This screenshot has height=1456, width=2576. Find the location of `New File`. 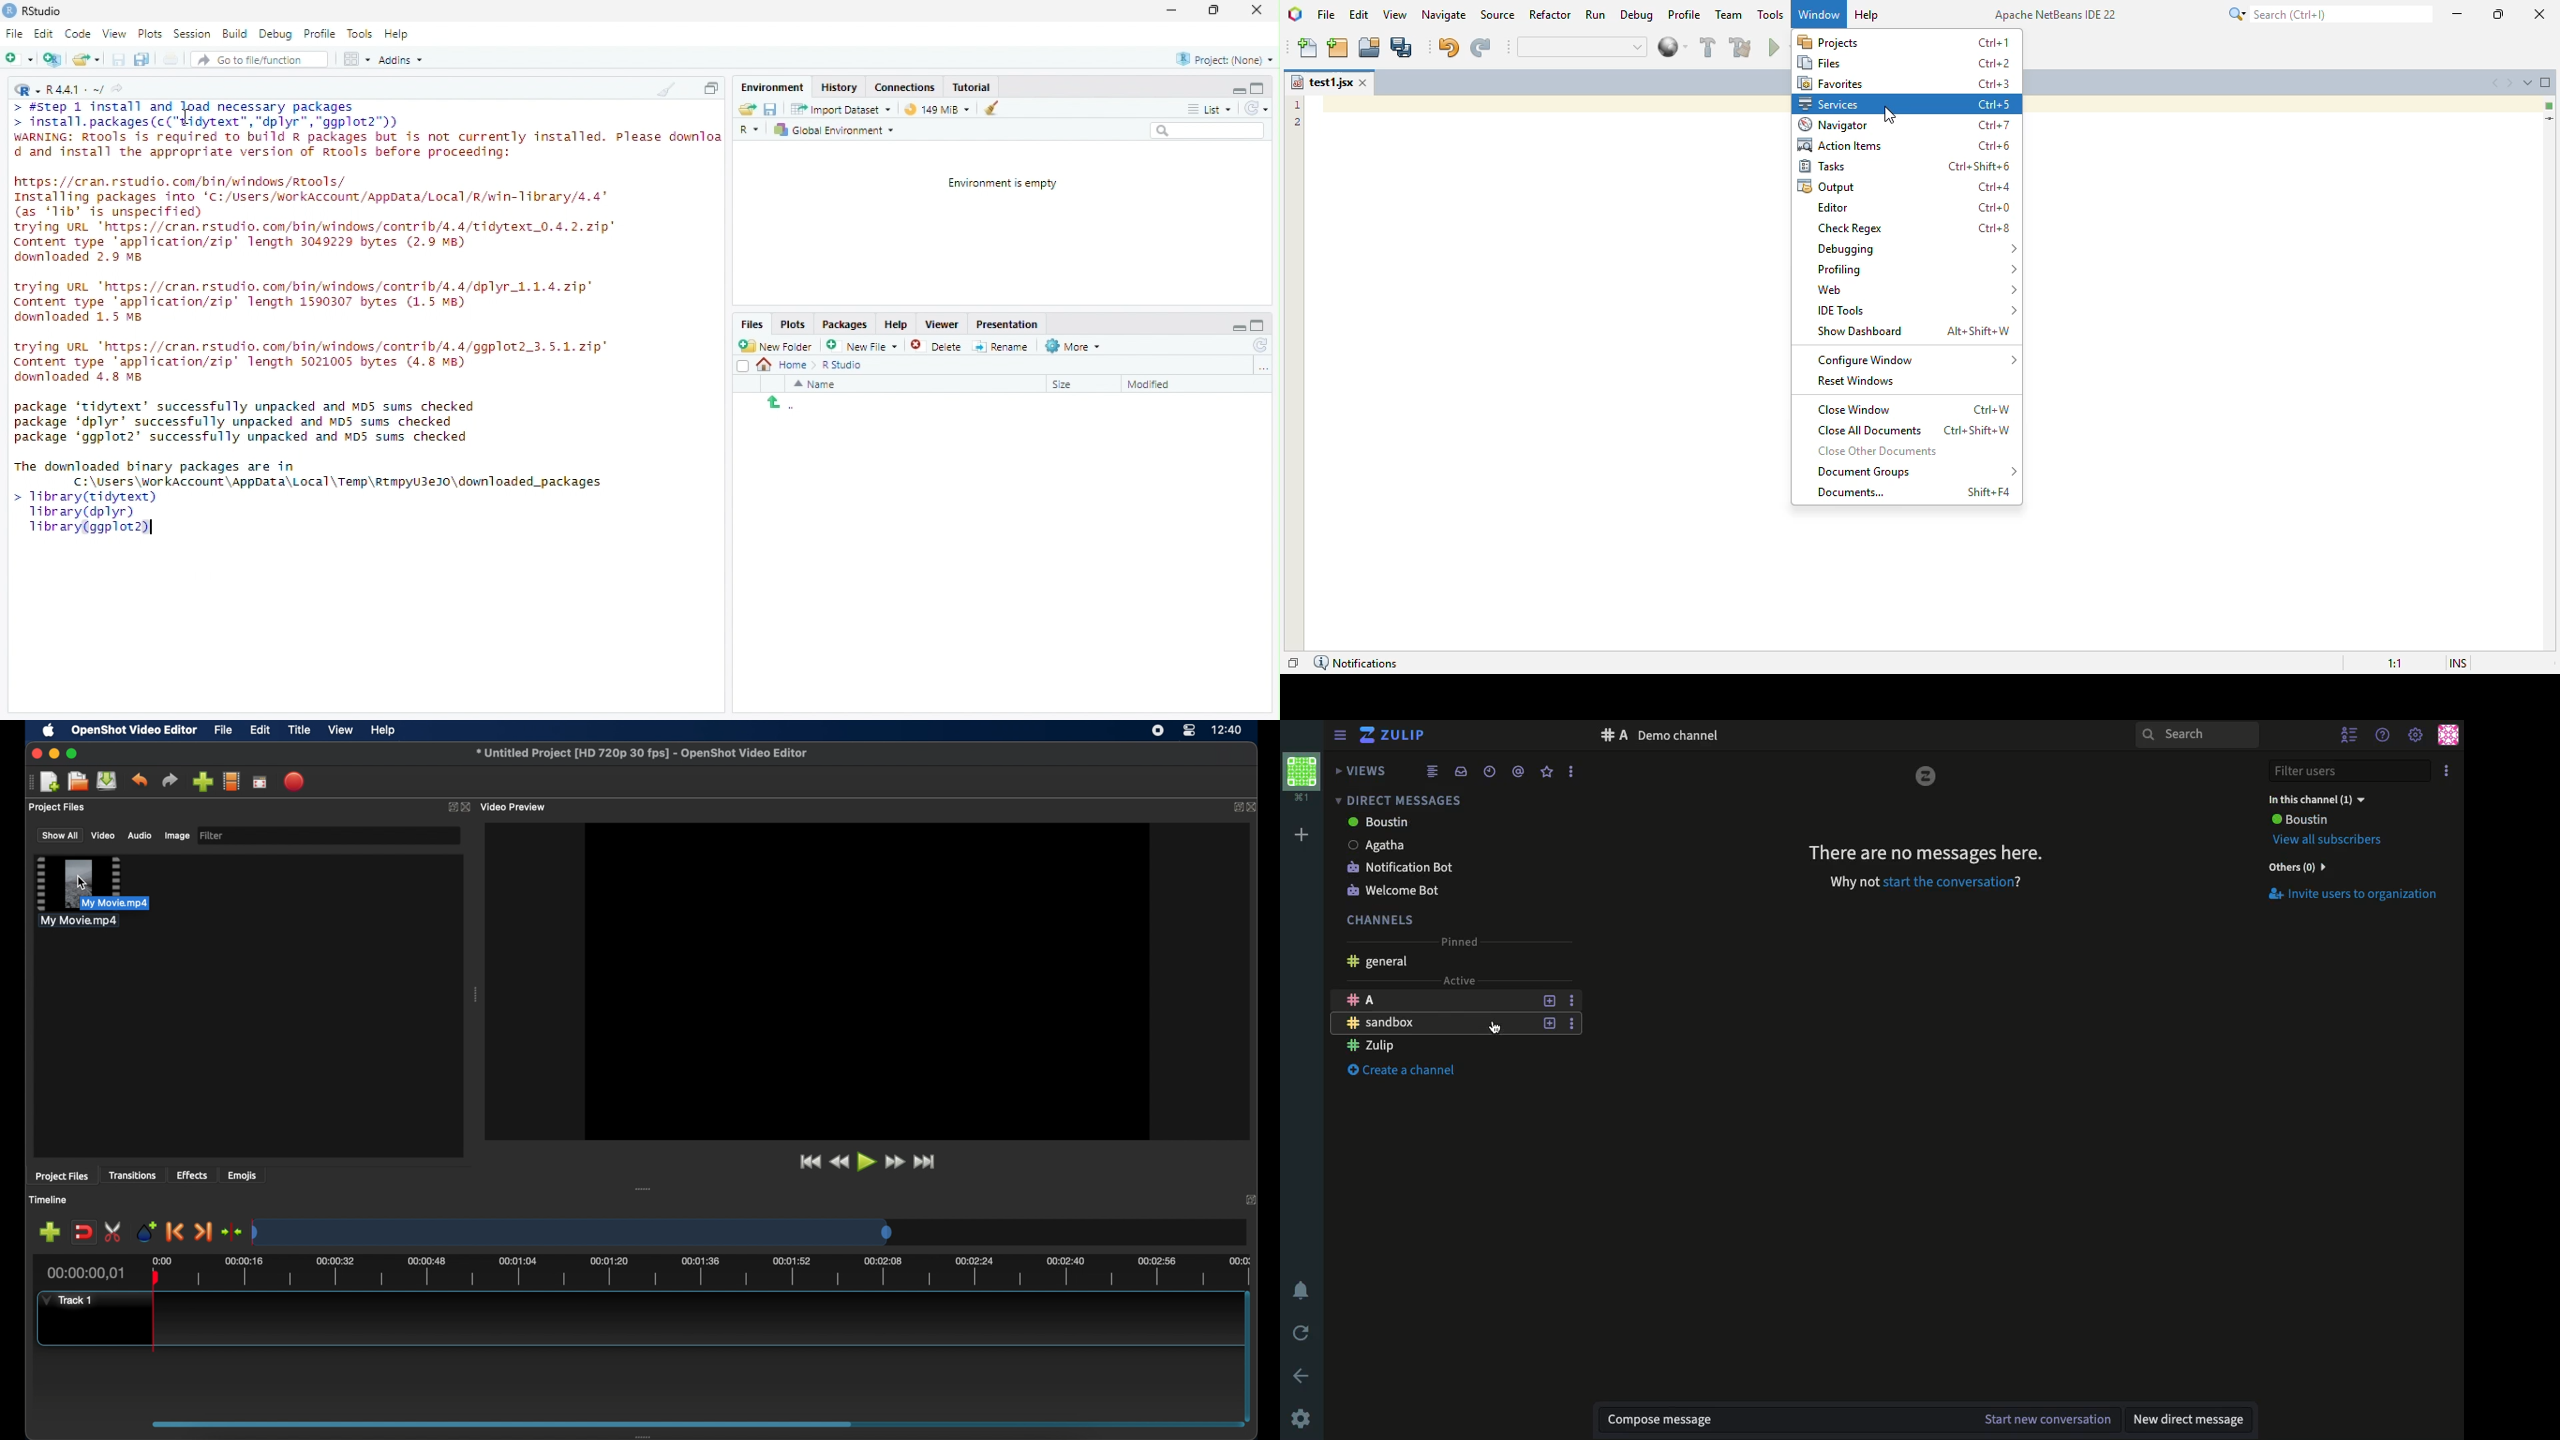

New File is located at coordinates (860, 345).